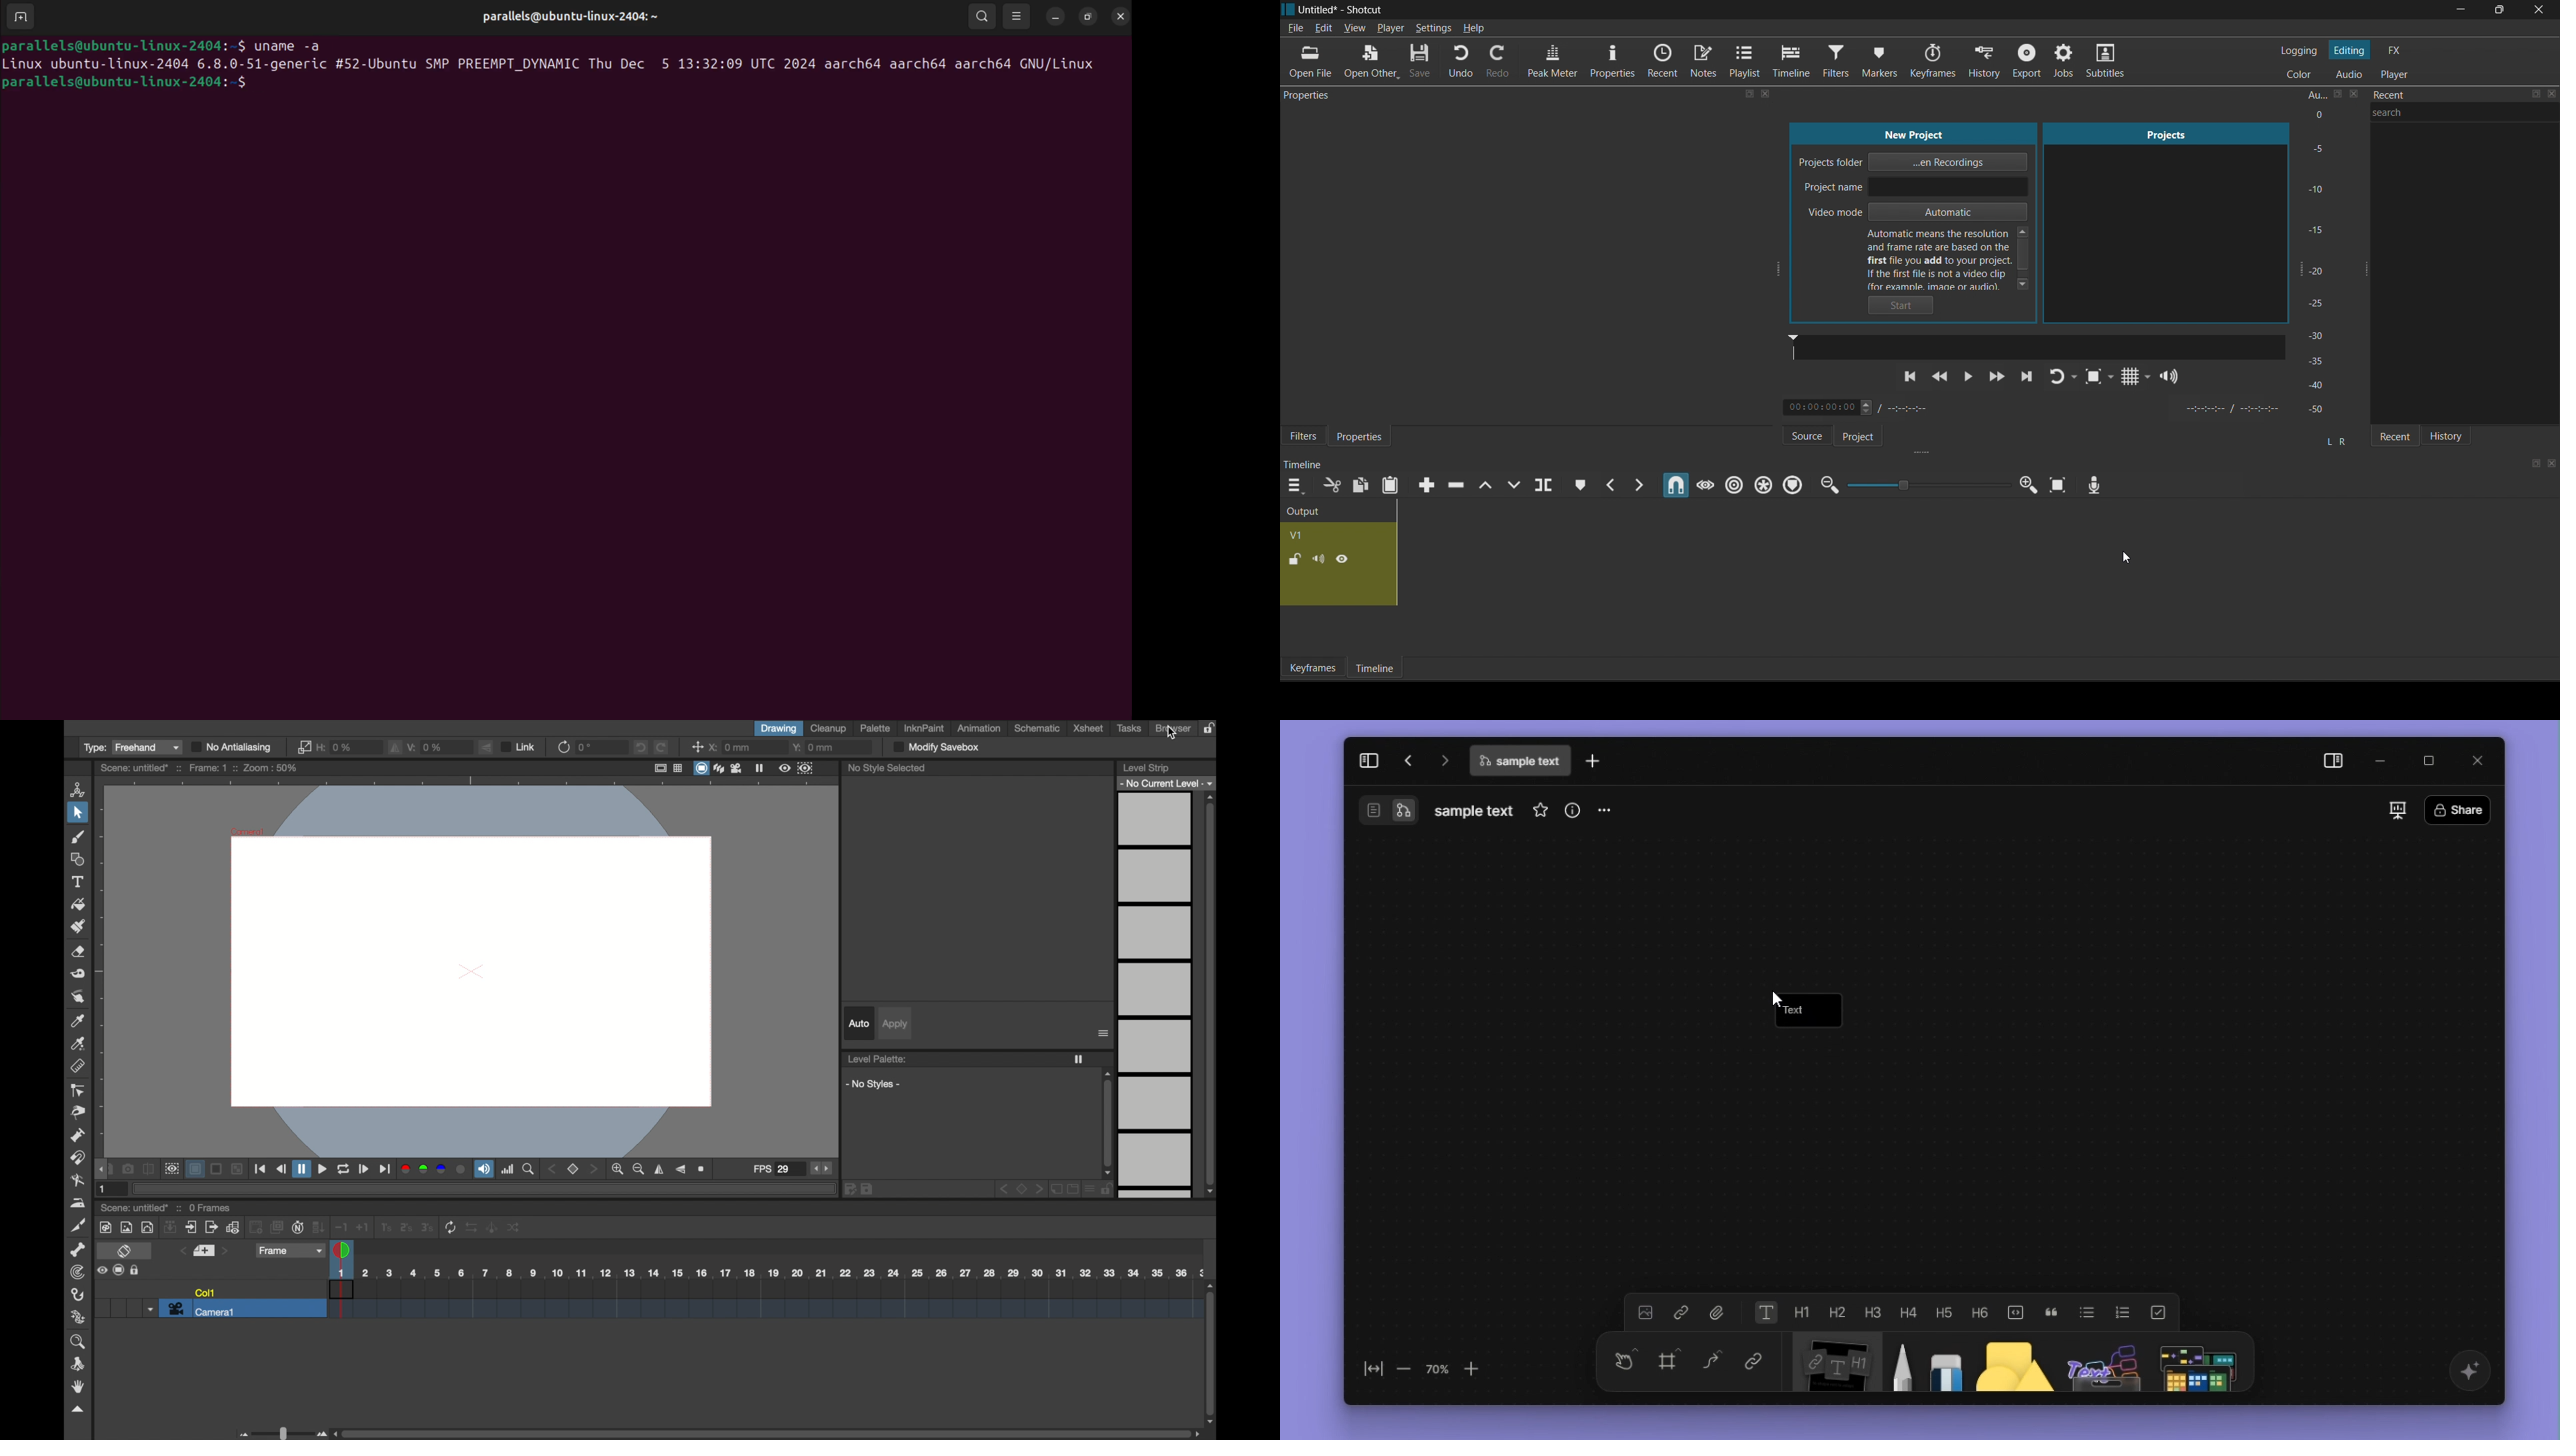  Describe the element at coordinates (2036, 347) in the screenshot. I see `Sound bar` at that location.